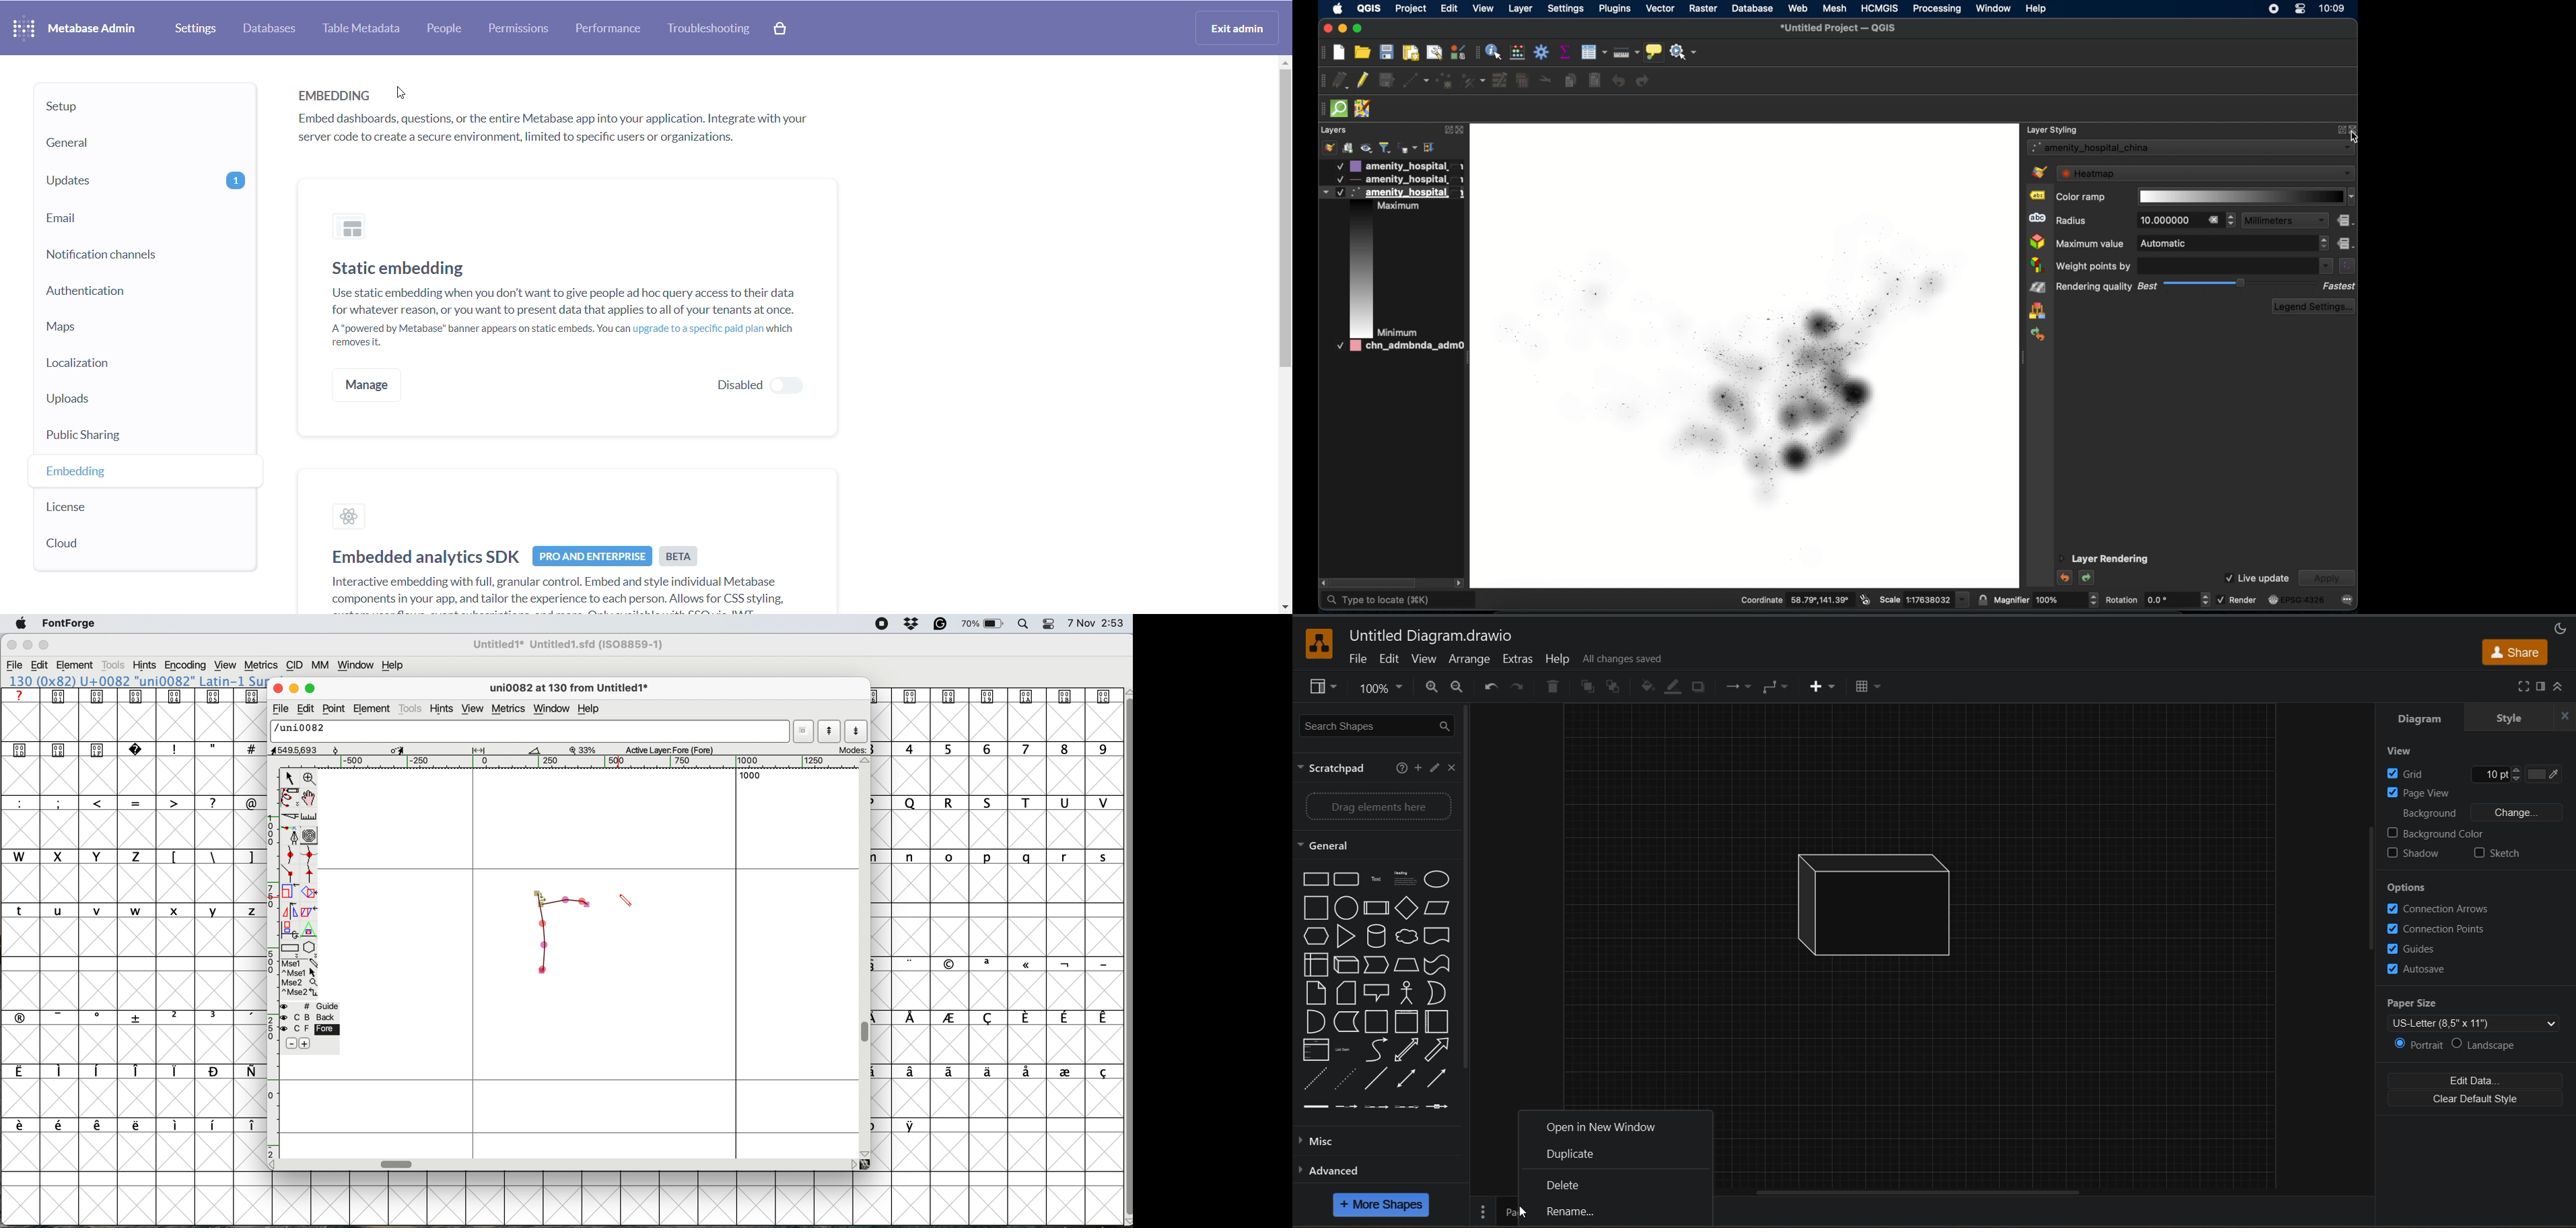  I want to click on insert, so click(1829, 688).